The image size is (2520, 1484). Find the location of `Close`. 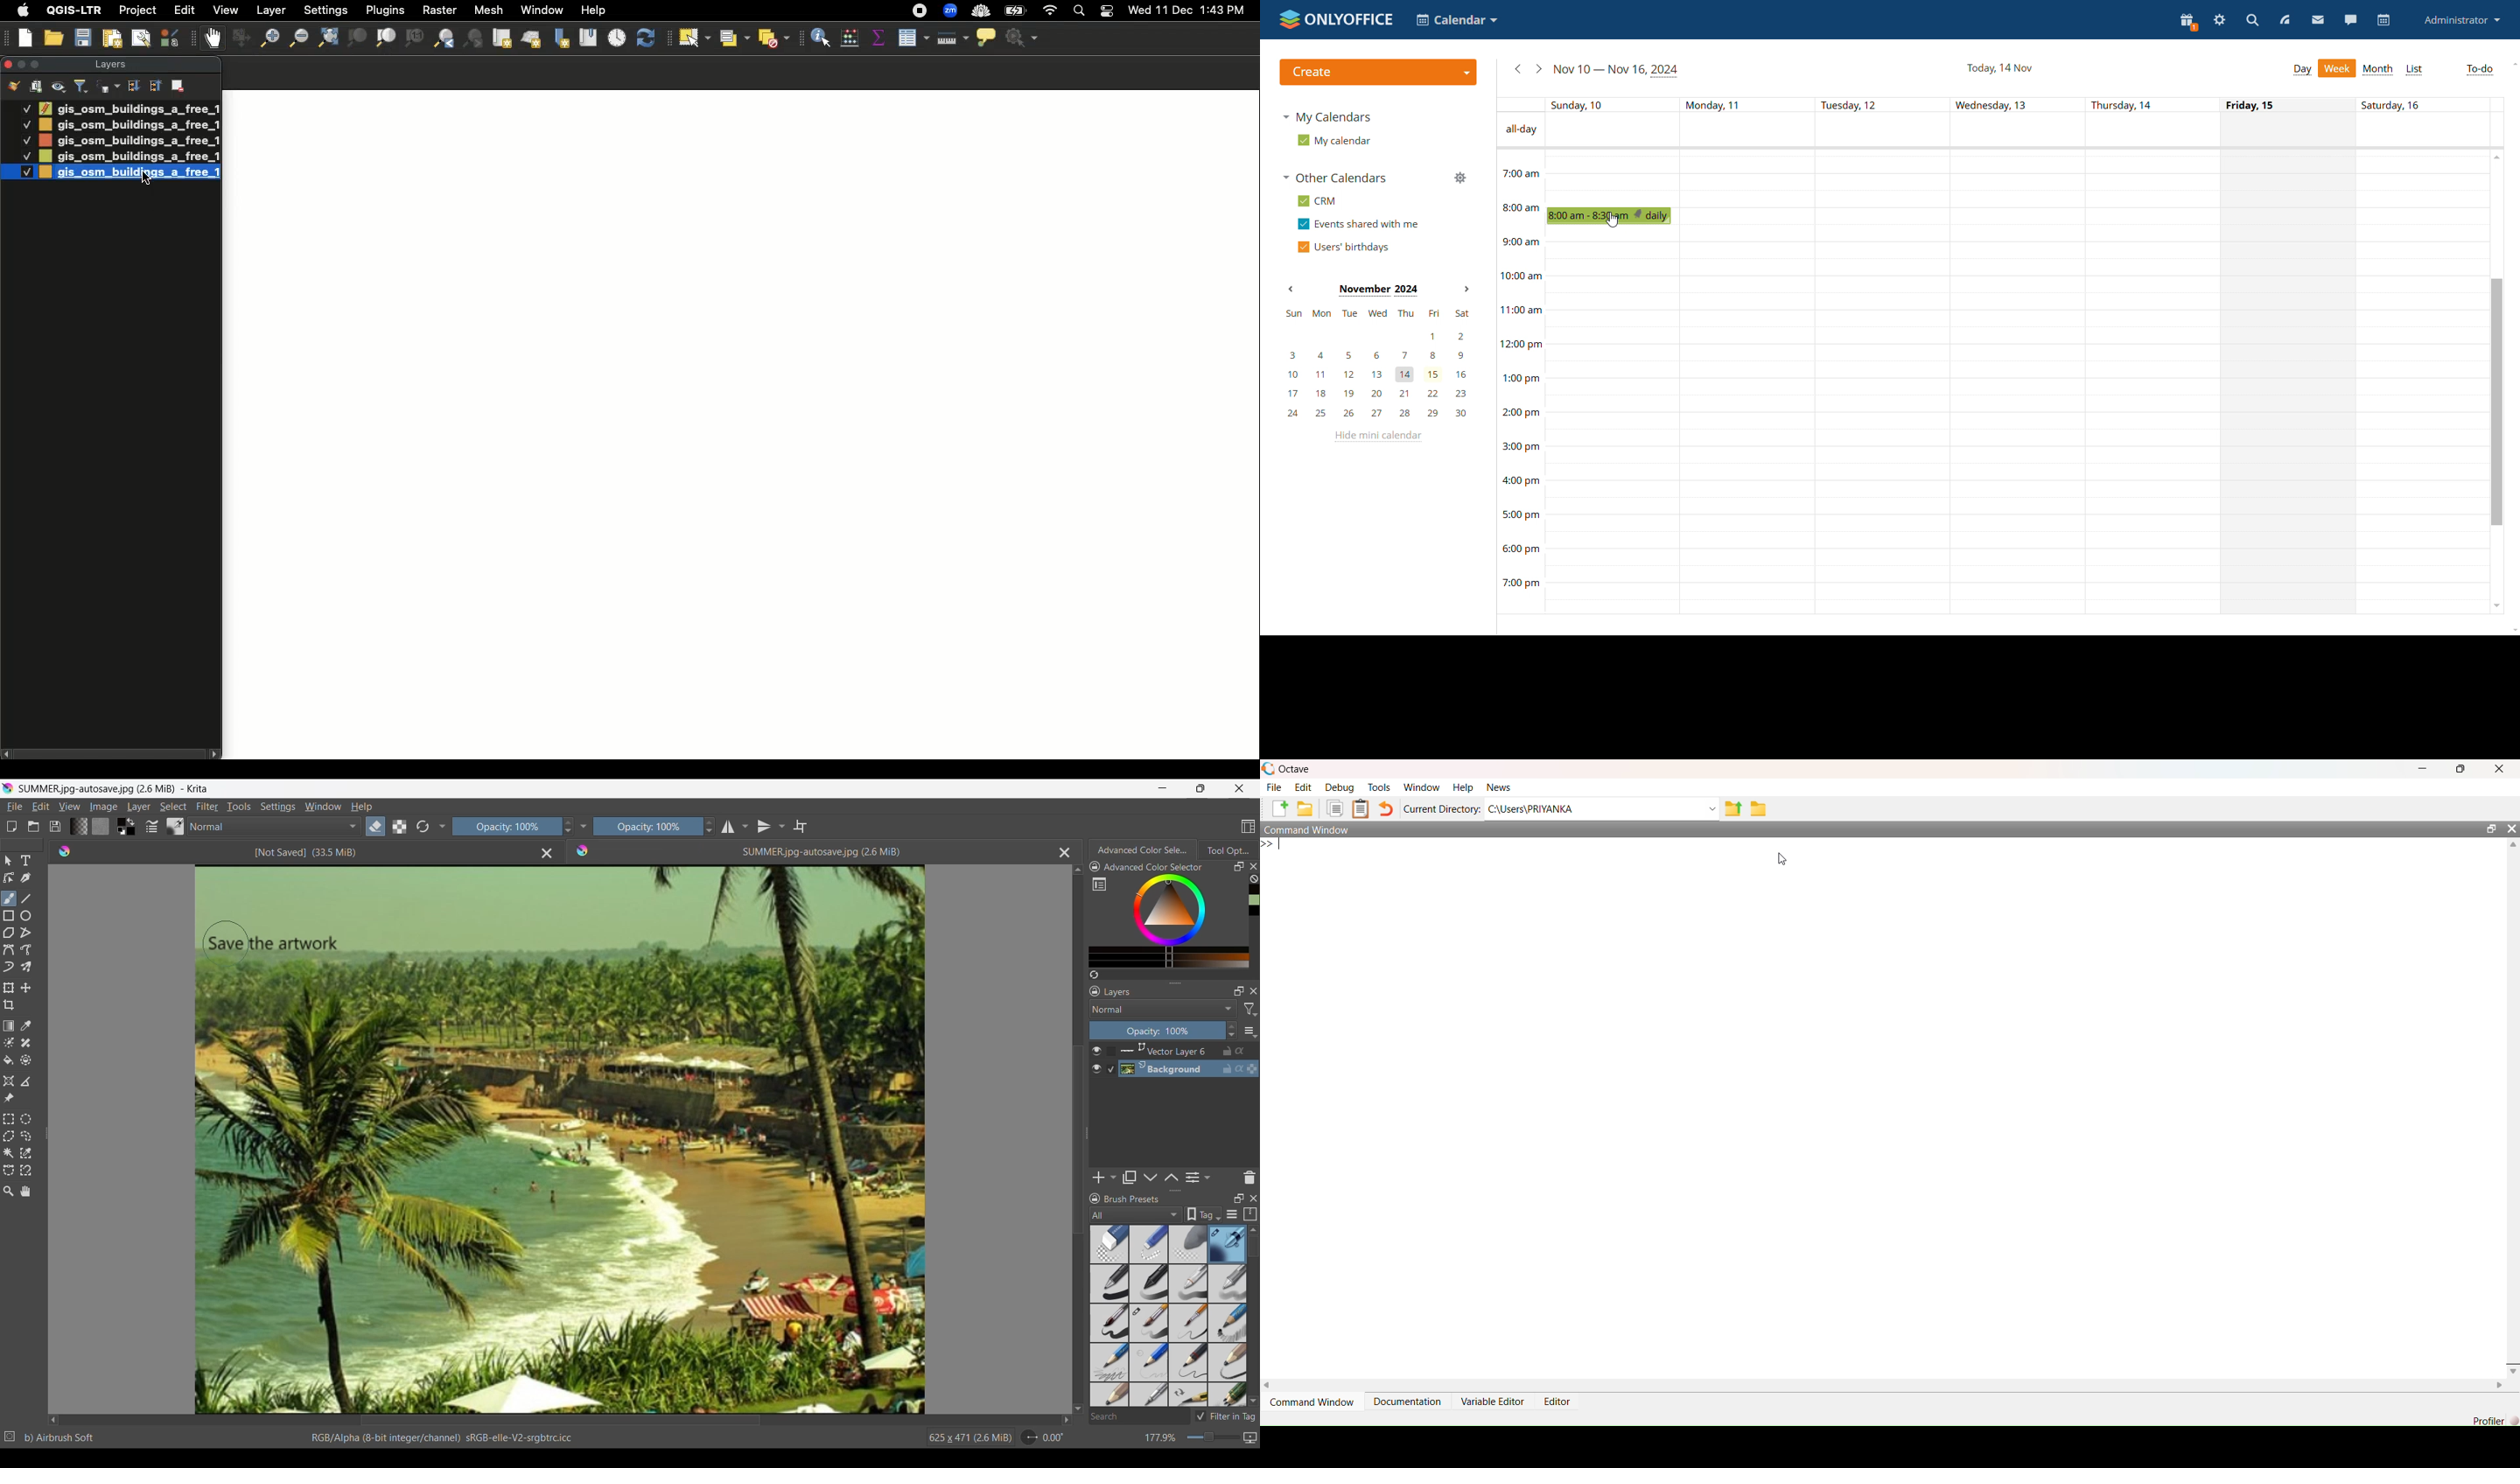

Close is located at coordinates (2500, 769).